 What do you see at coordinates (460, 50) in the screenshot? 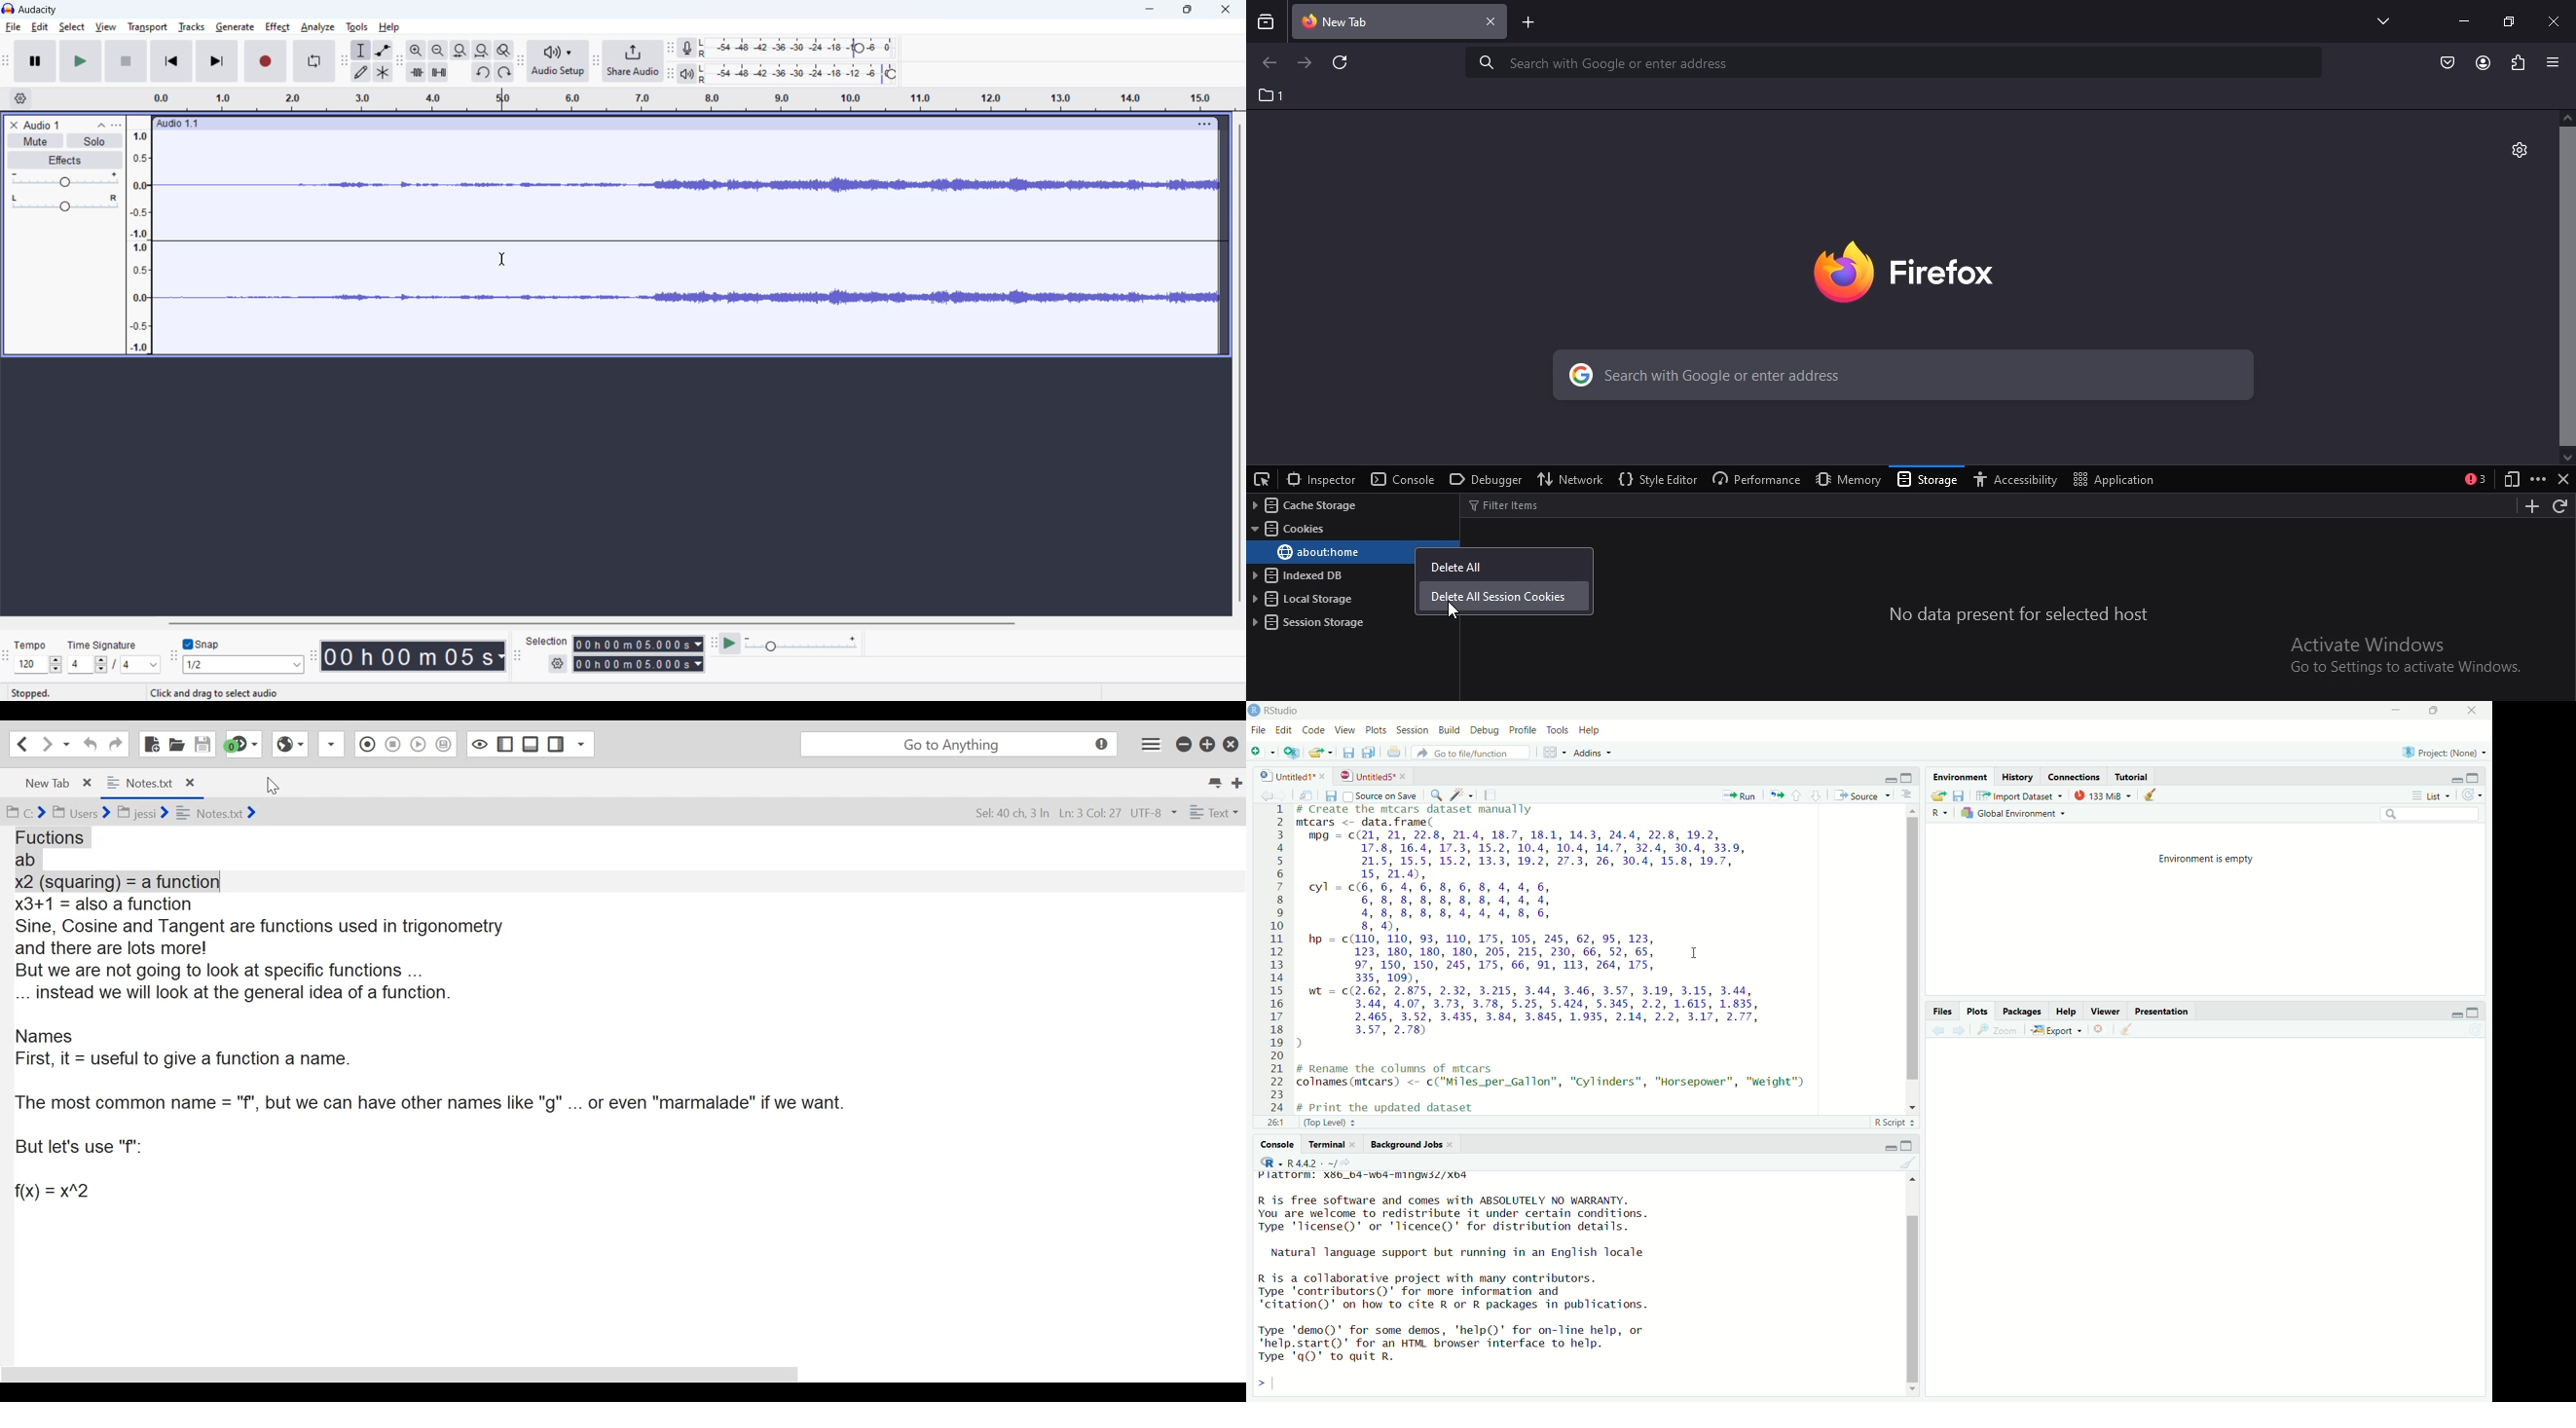
I see `fit selection to width` at bounding box center [460, 50].